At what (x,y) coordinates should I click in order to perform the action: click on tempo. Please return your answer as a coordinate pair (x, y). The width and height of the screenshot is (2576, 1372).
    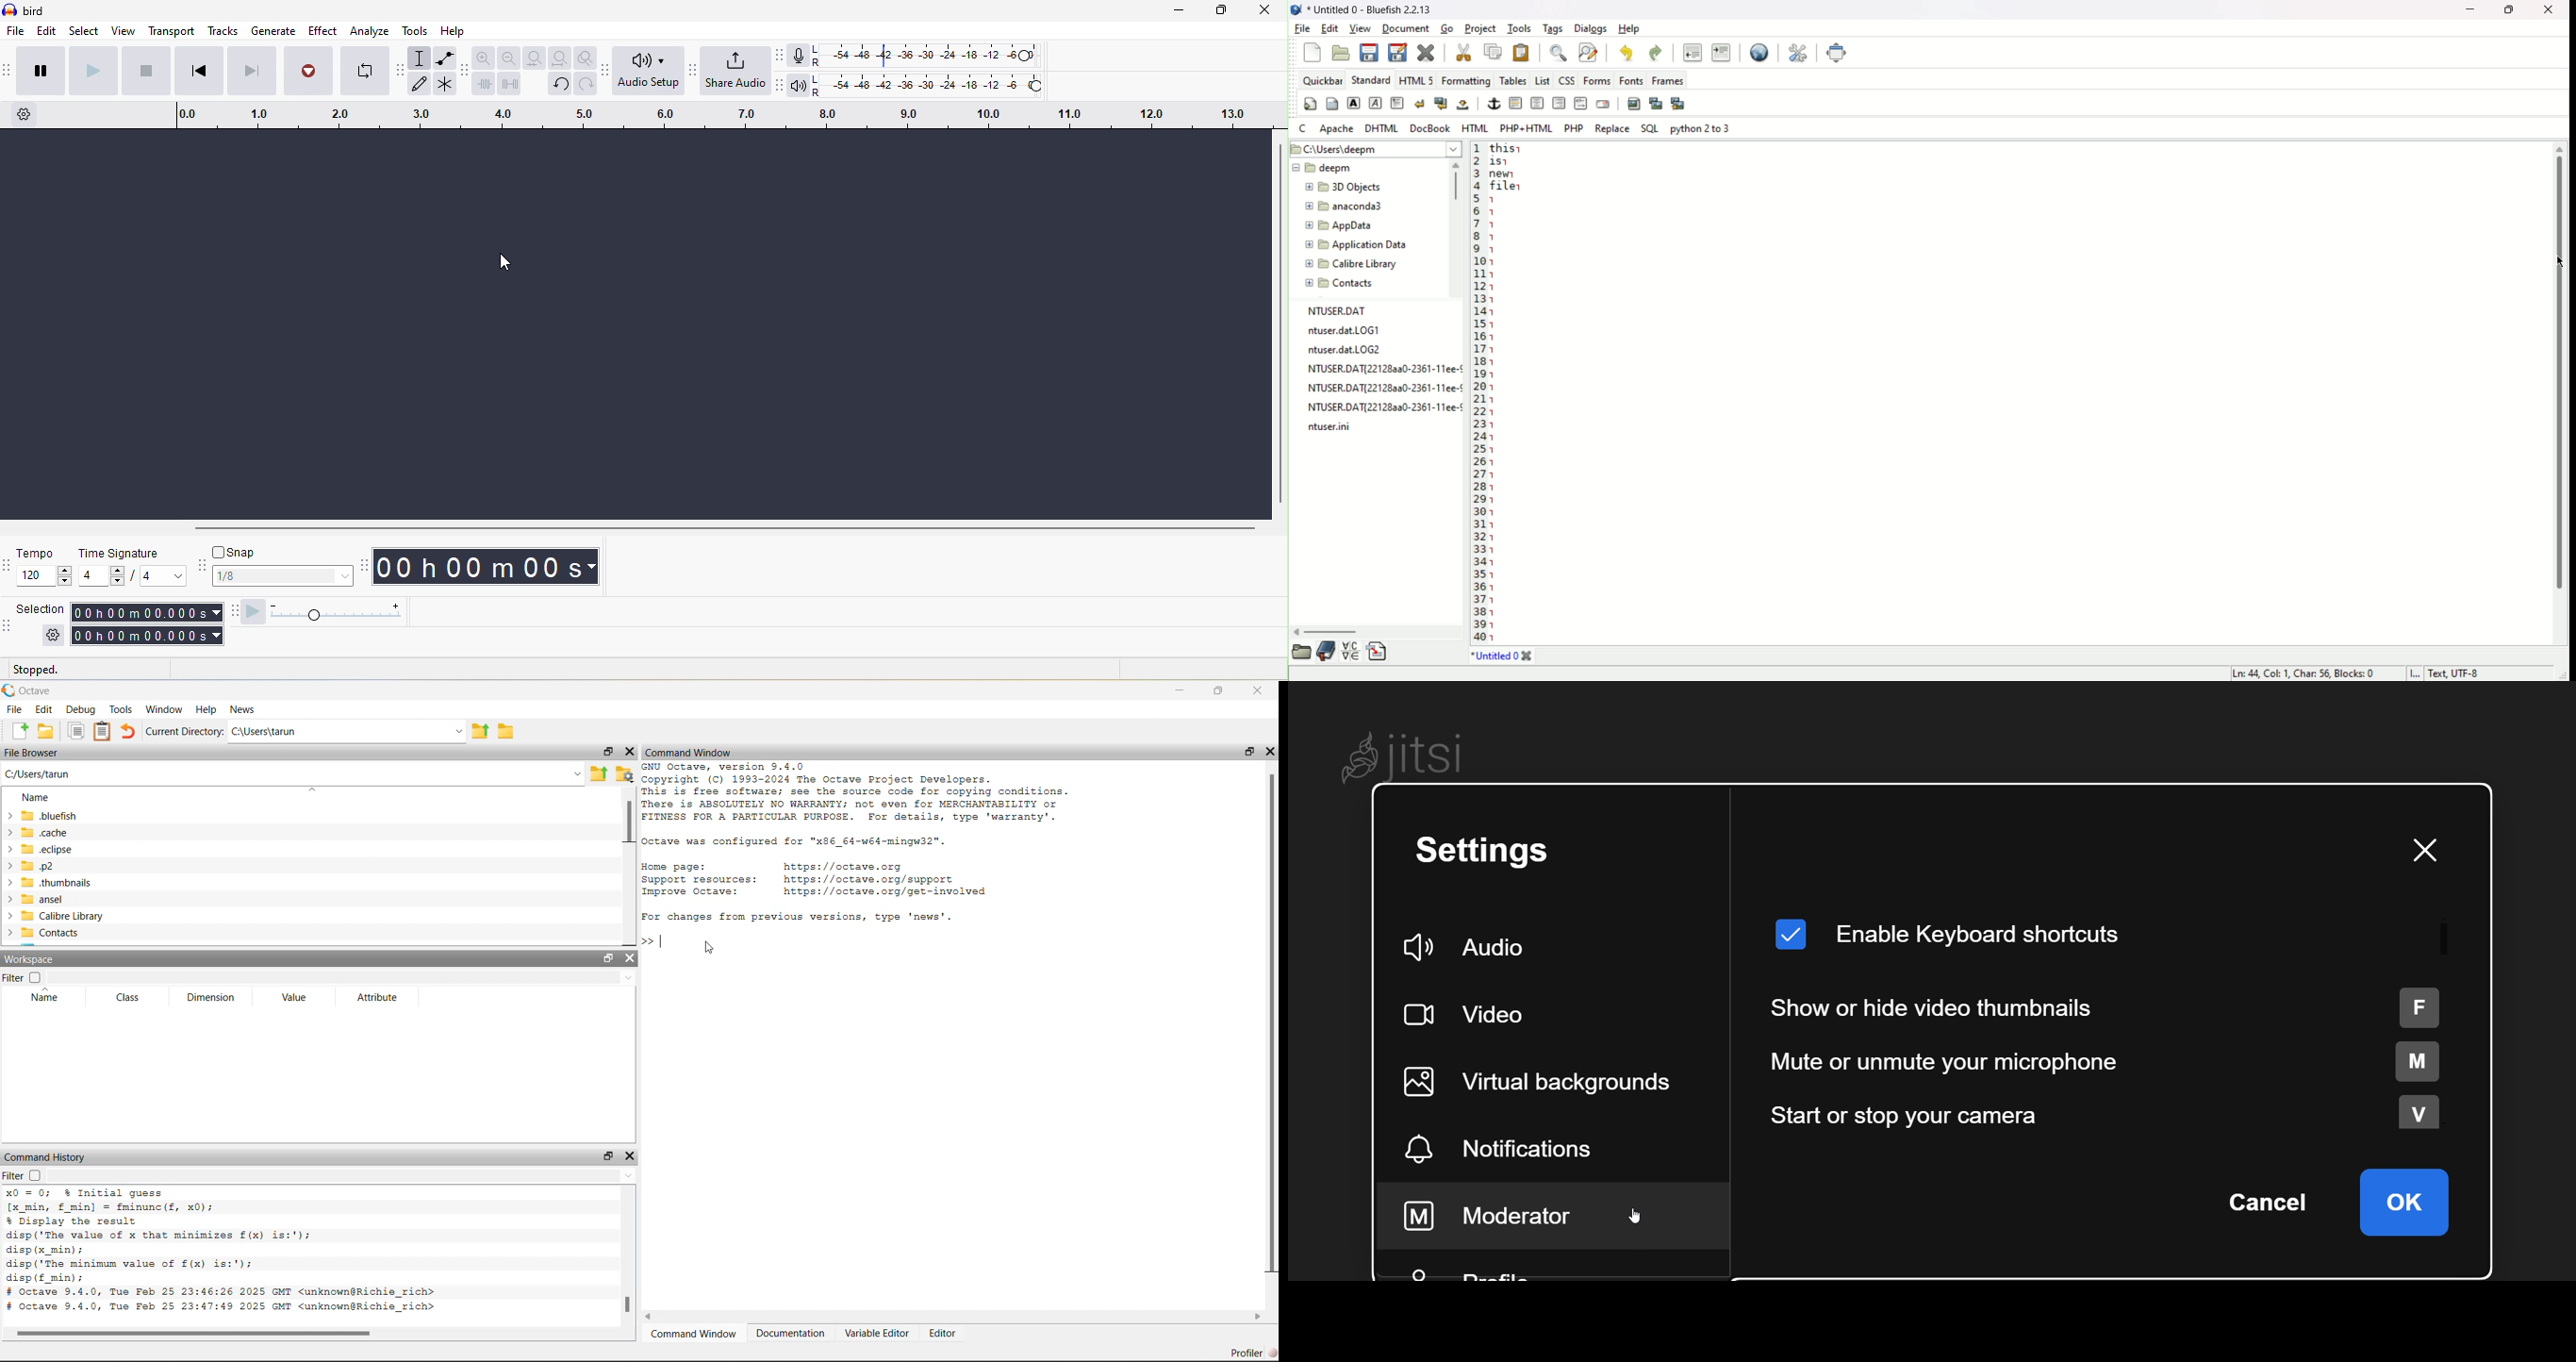
    Looking at the image, I should click on (44, 553).